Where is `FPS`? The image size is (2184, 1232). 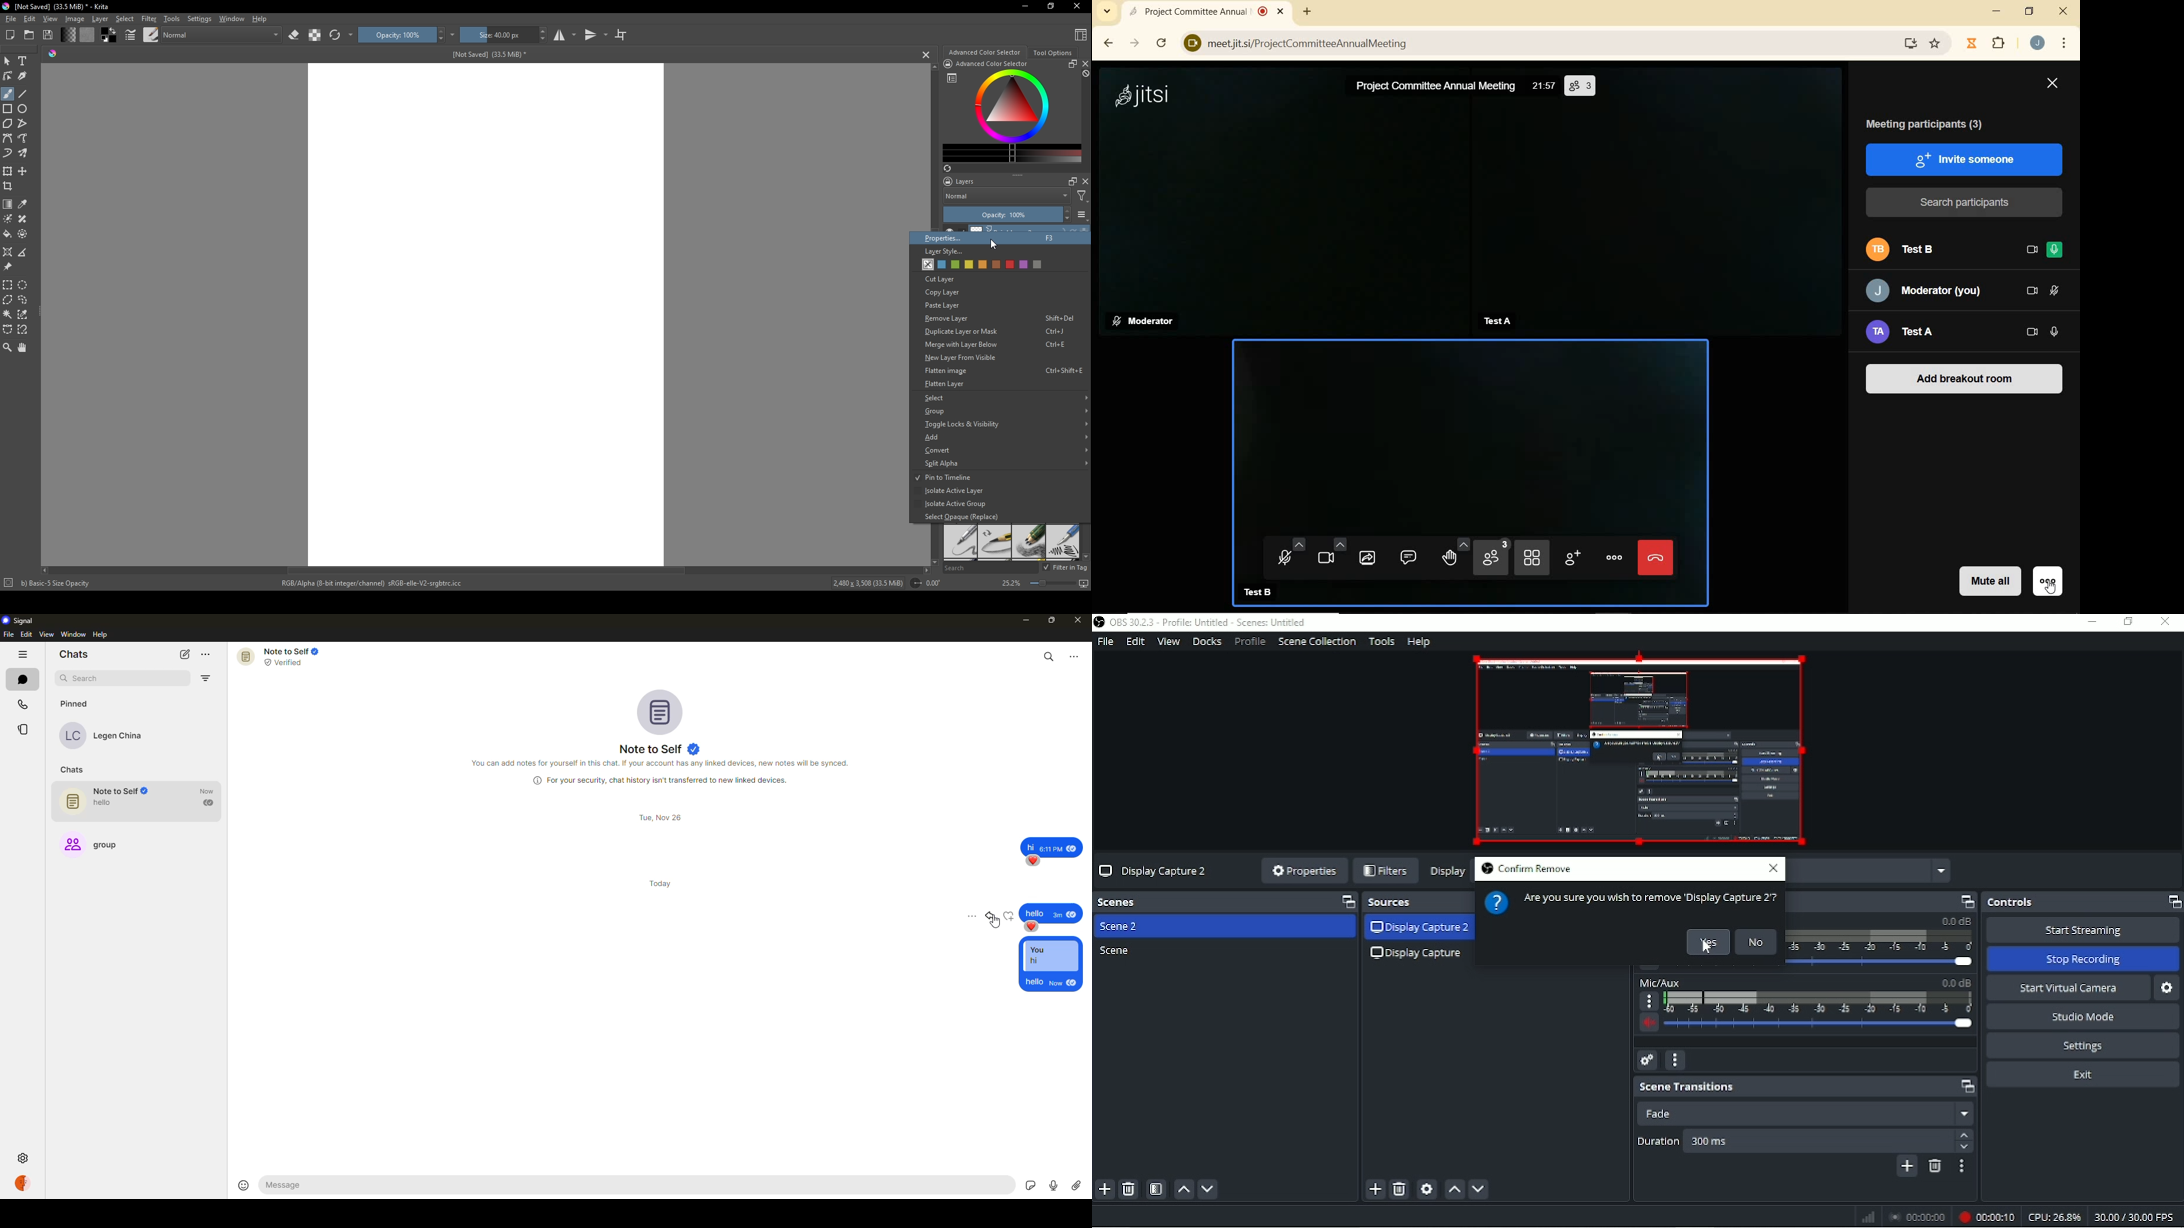
FPS is located at coordinates (2136, 1218).